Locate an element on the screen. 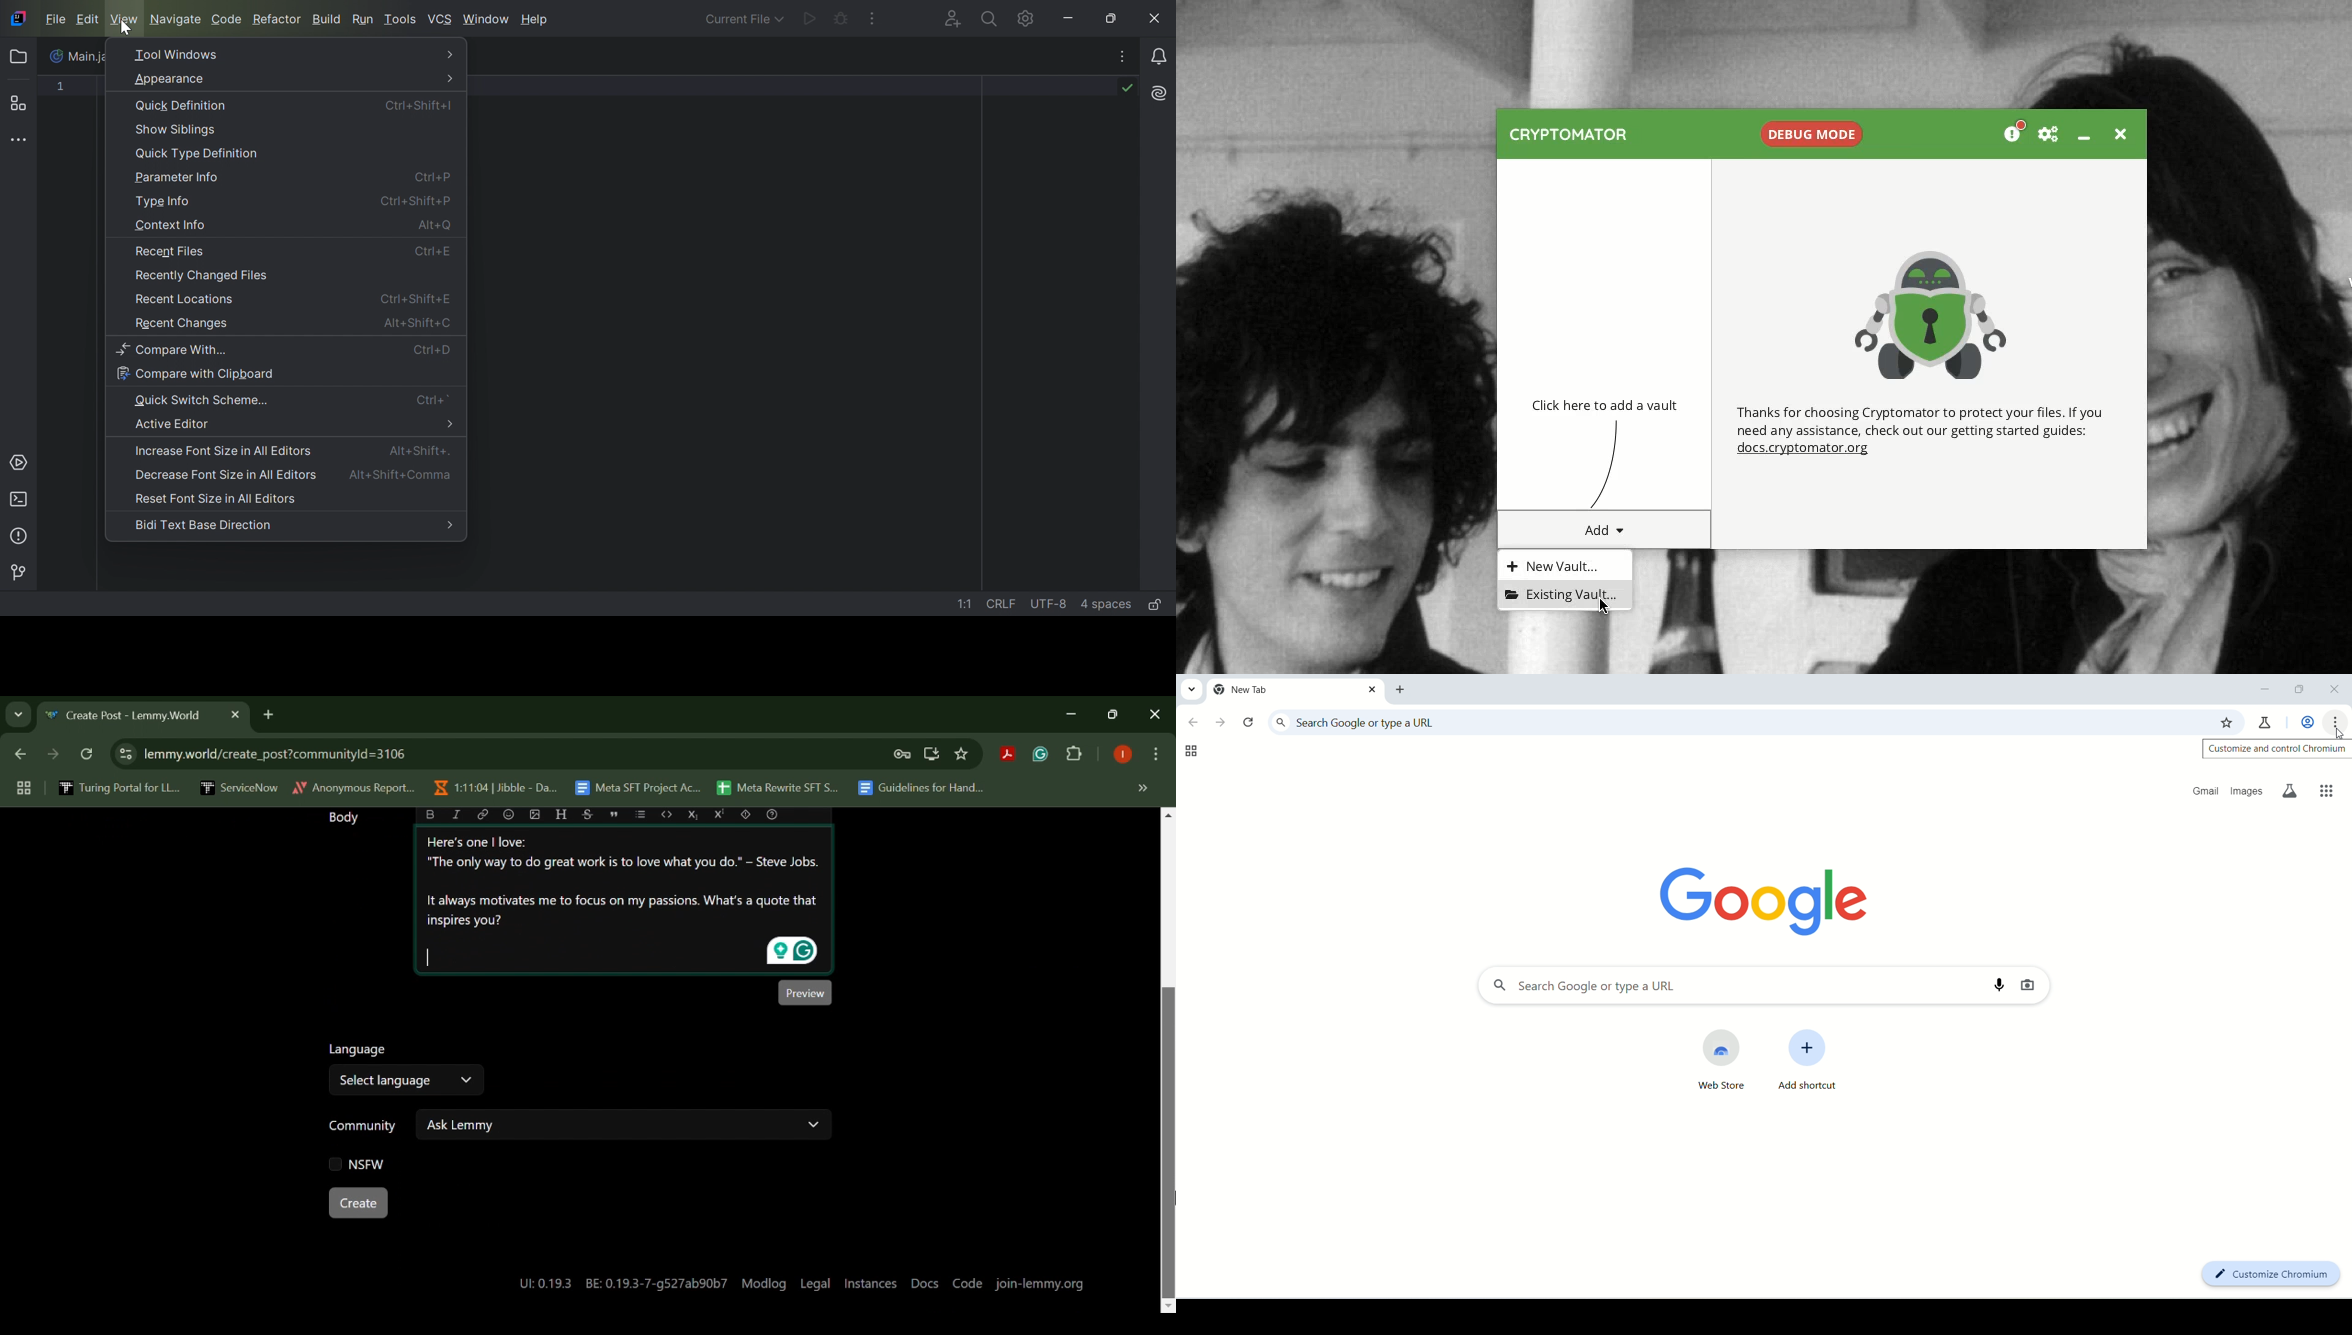 This screenshot has width=2352, height=1344. Site Password Data Saved is located at coordinates (902, 755).